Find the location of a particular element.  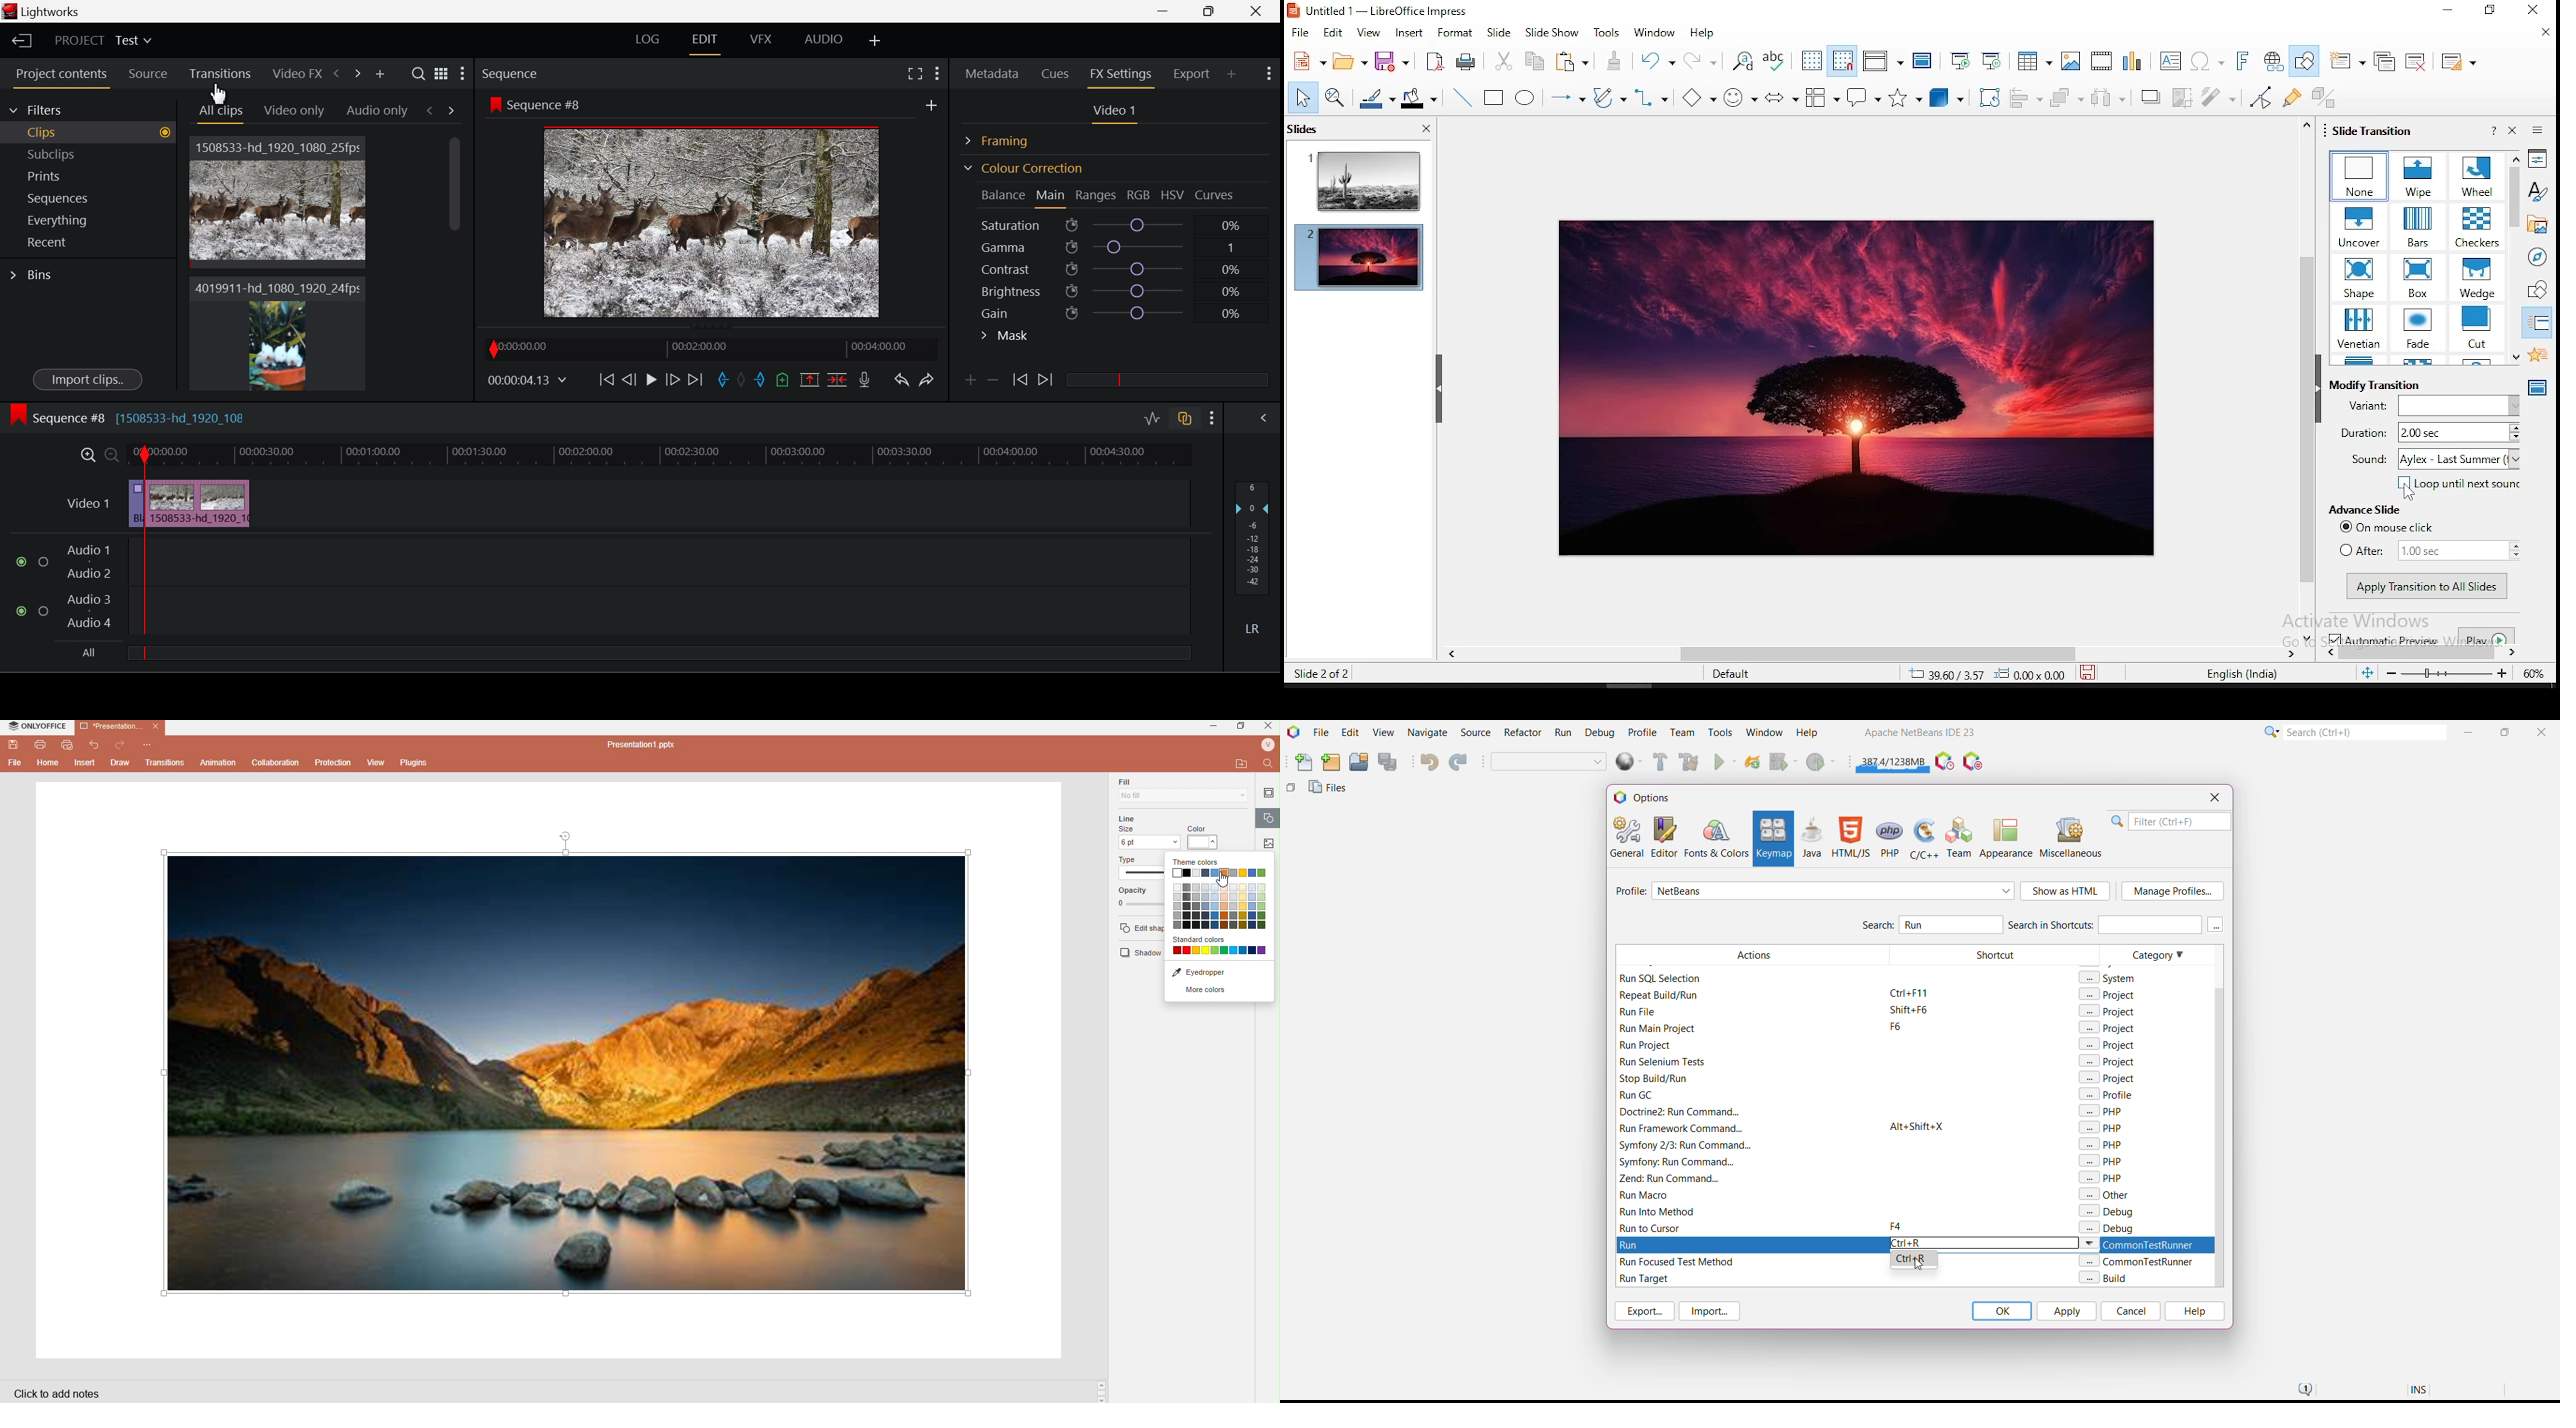

show gluepoint functions is located at coordinates (2292, 98).